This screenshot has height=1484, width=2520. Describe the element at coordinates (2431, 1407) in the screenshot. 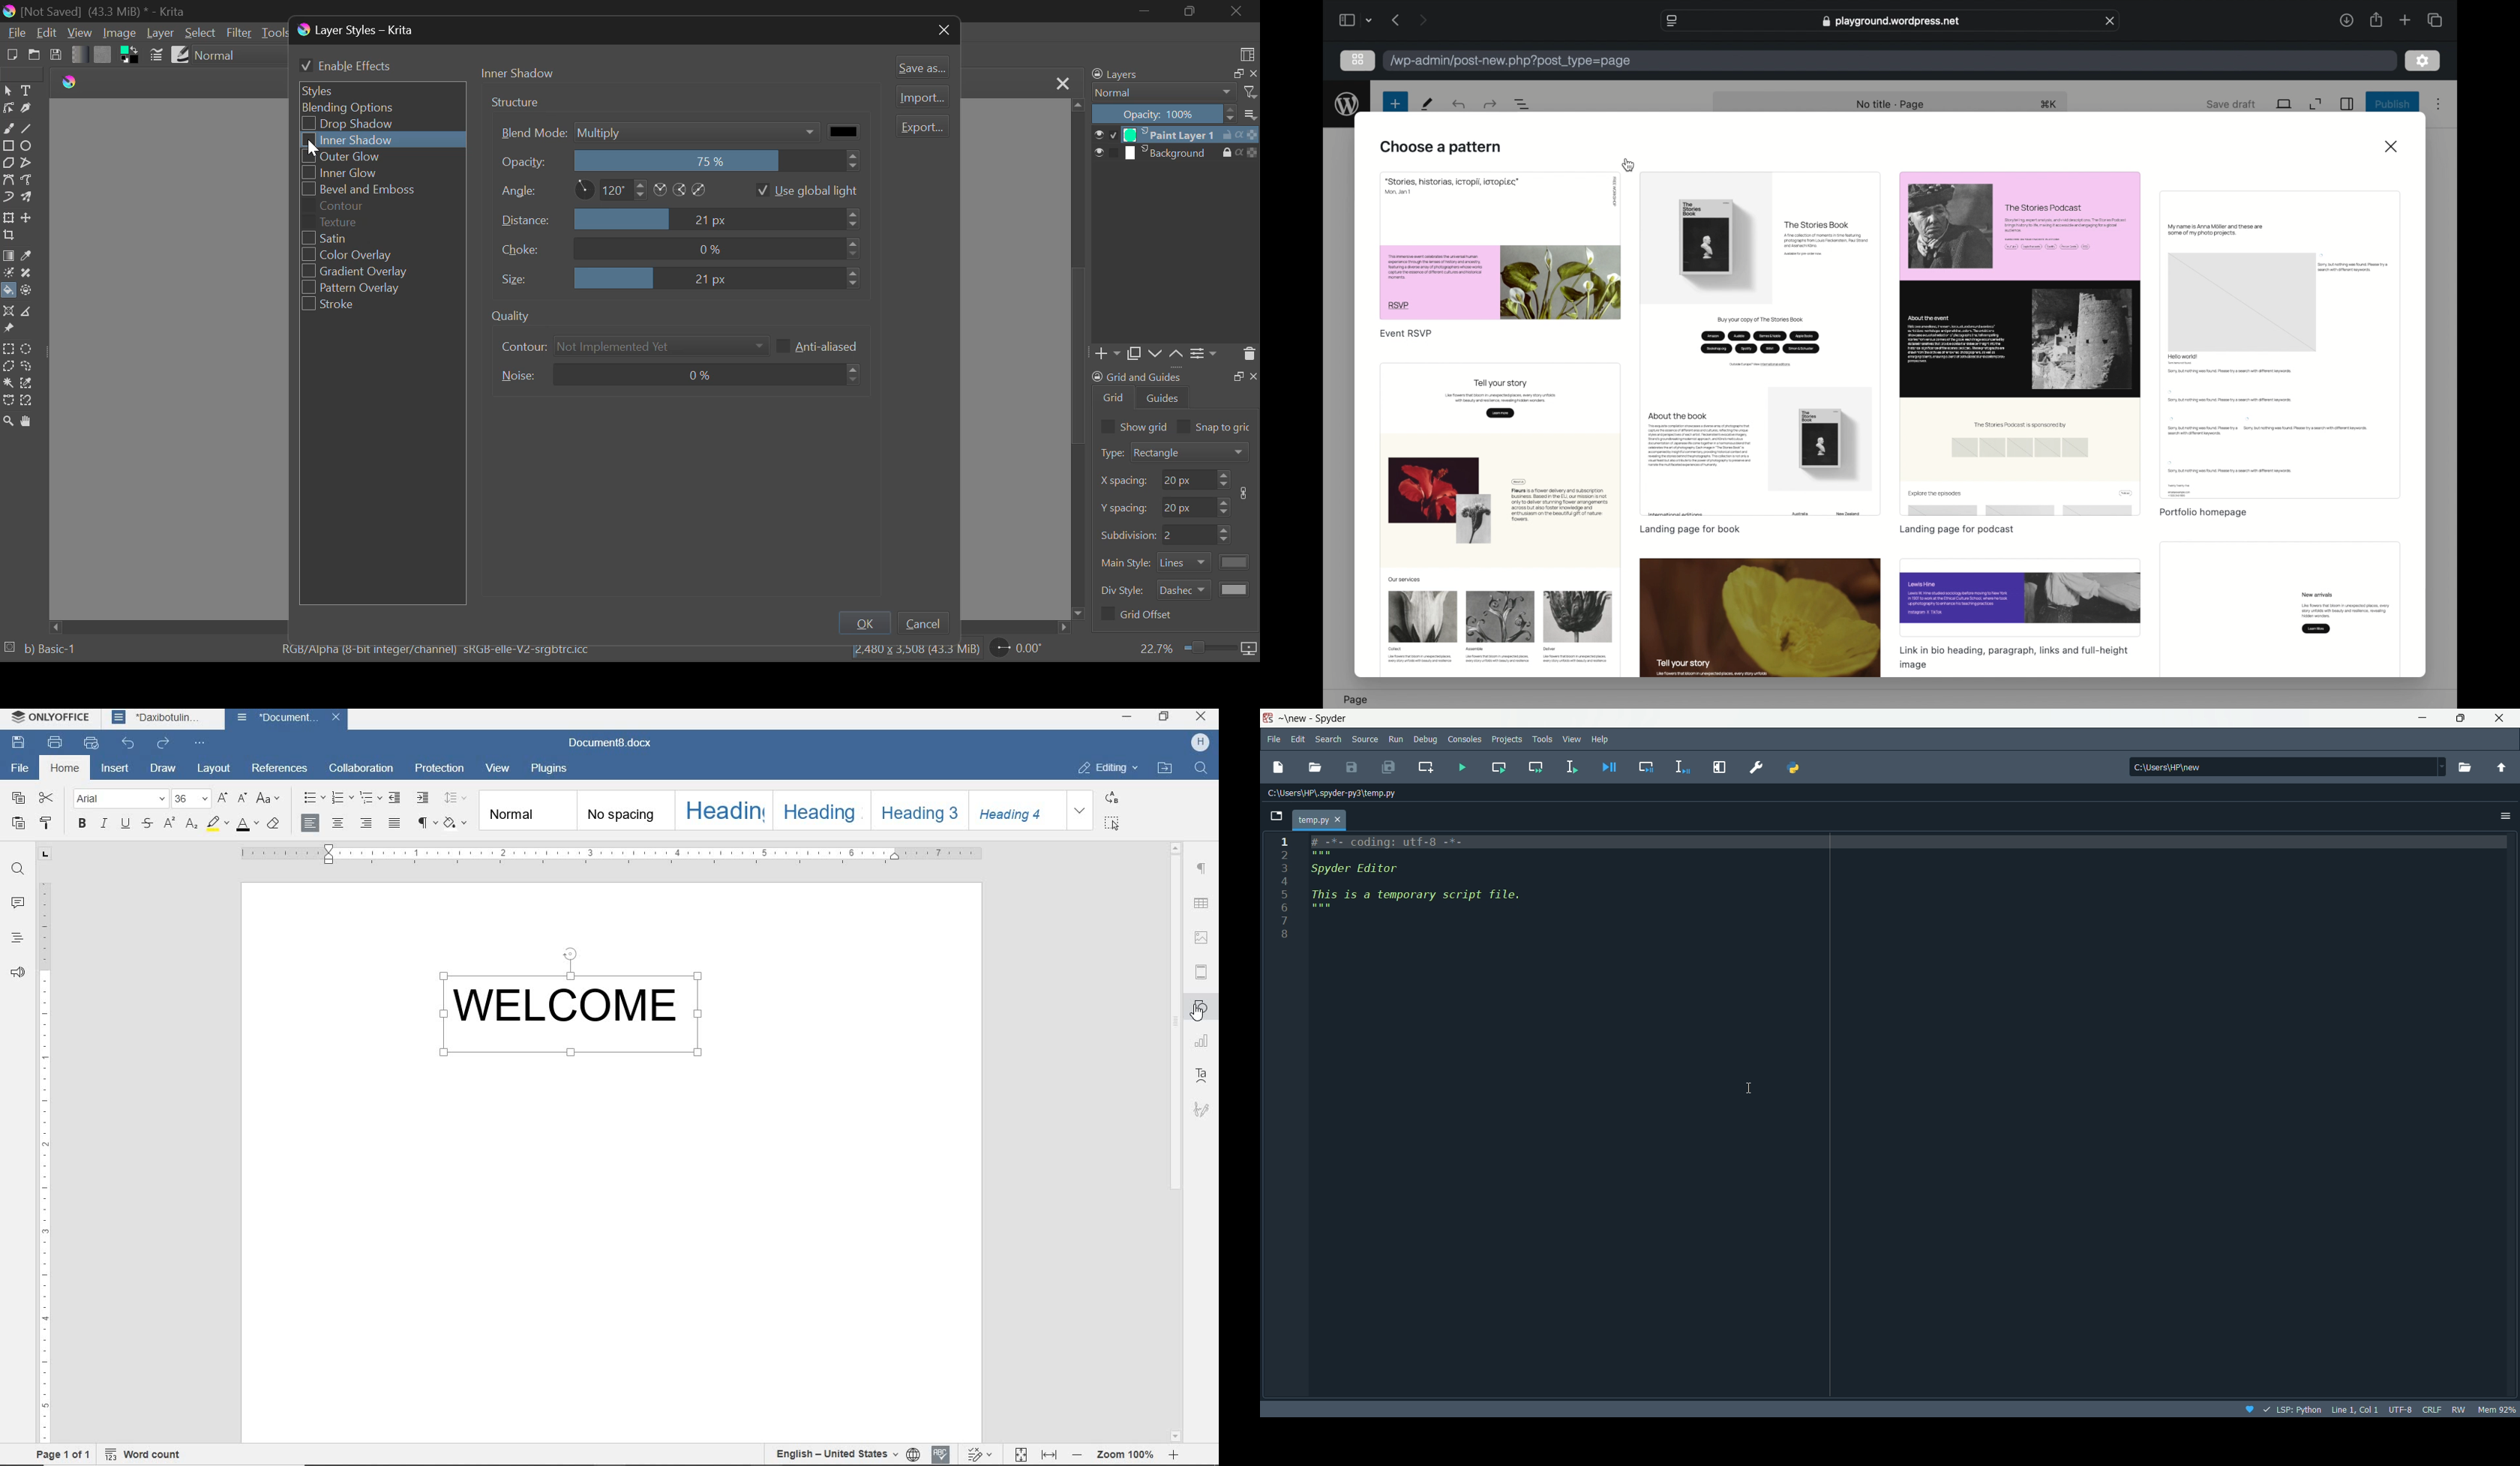

I see `file eol status` at that location.